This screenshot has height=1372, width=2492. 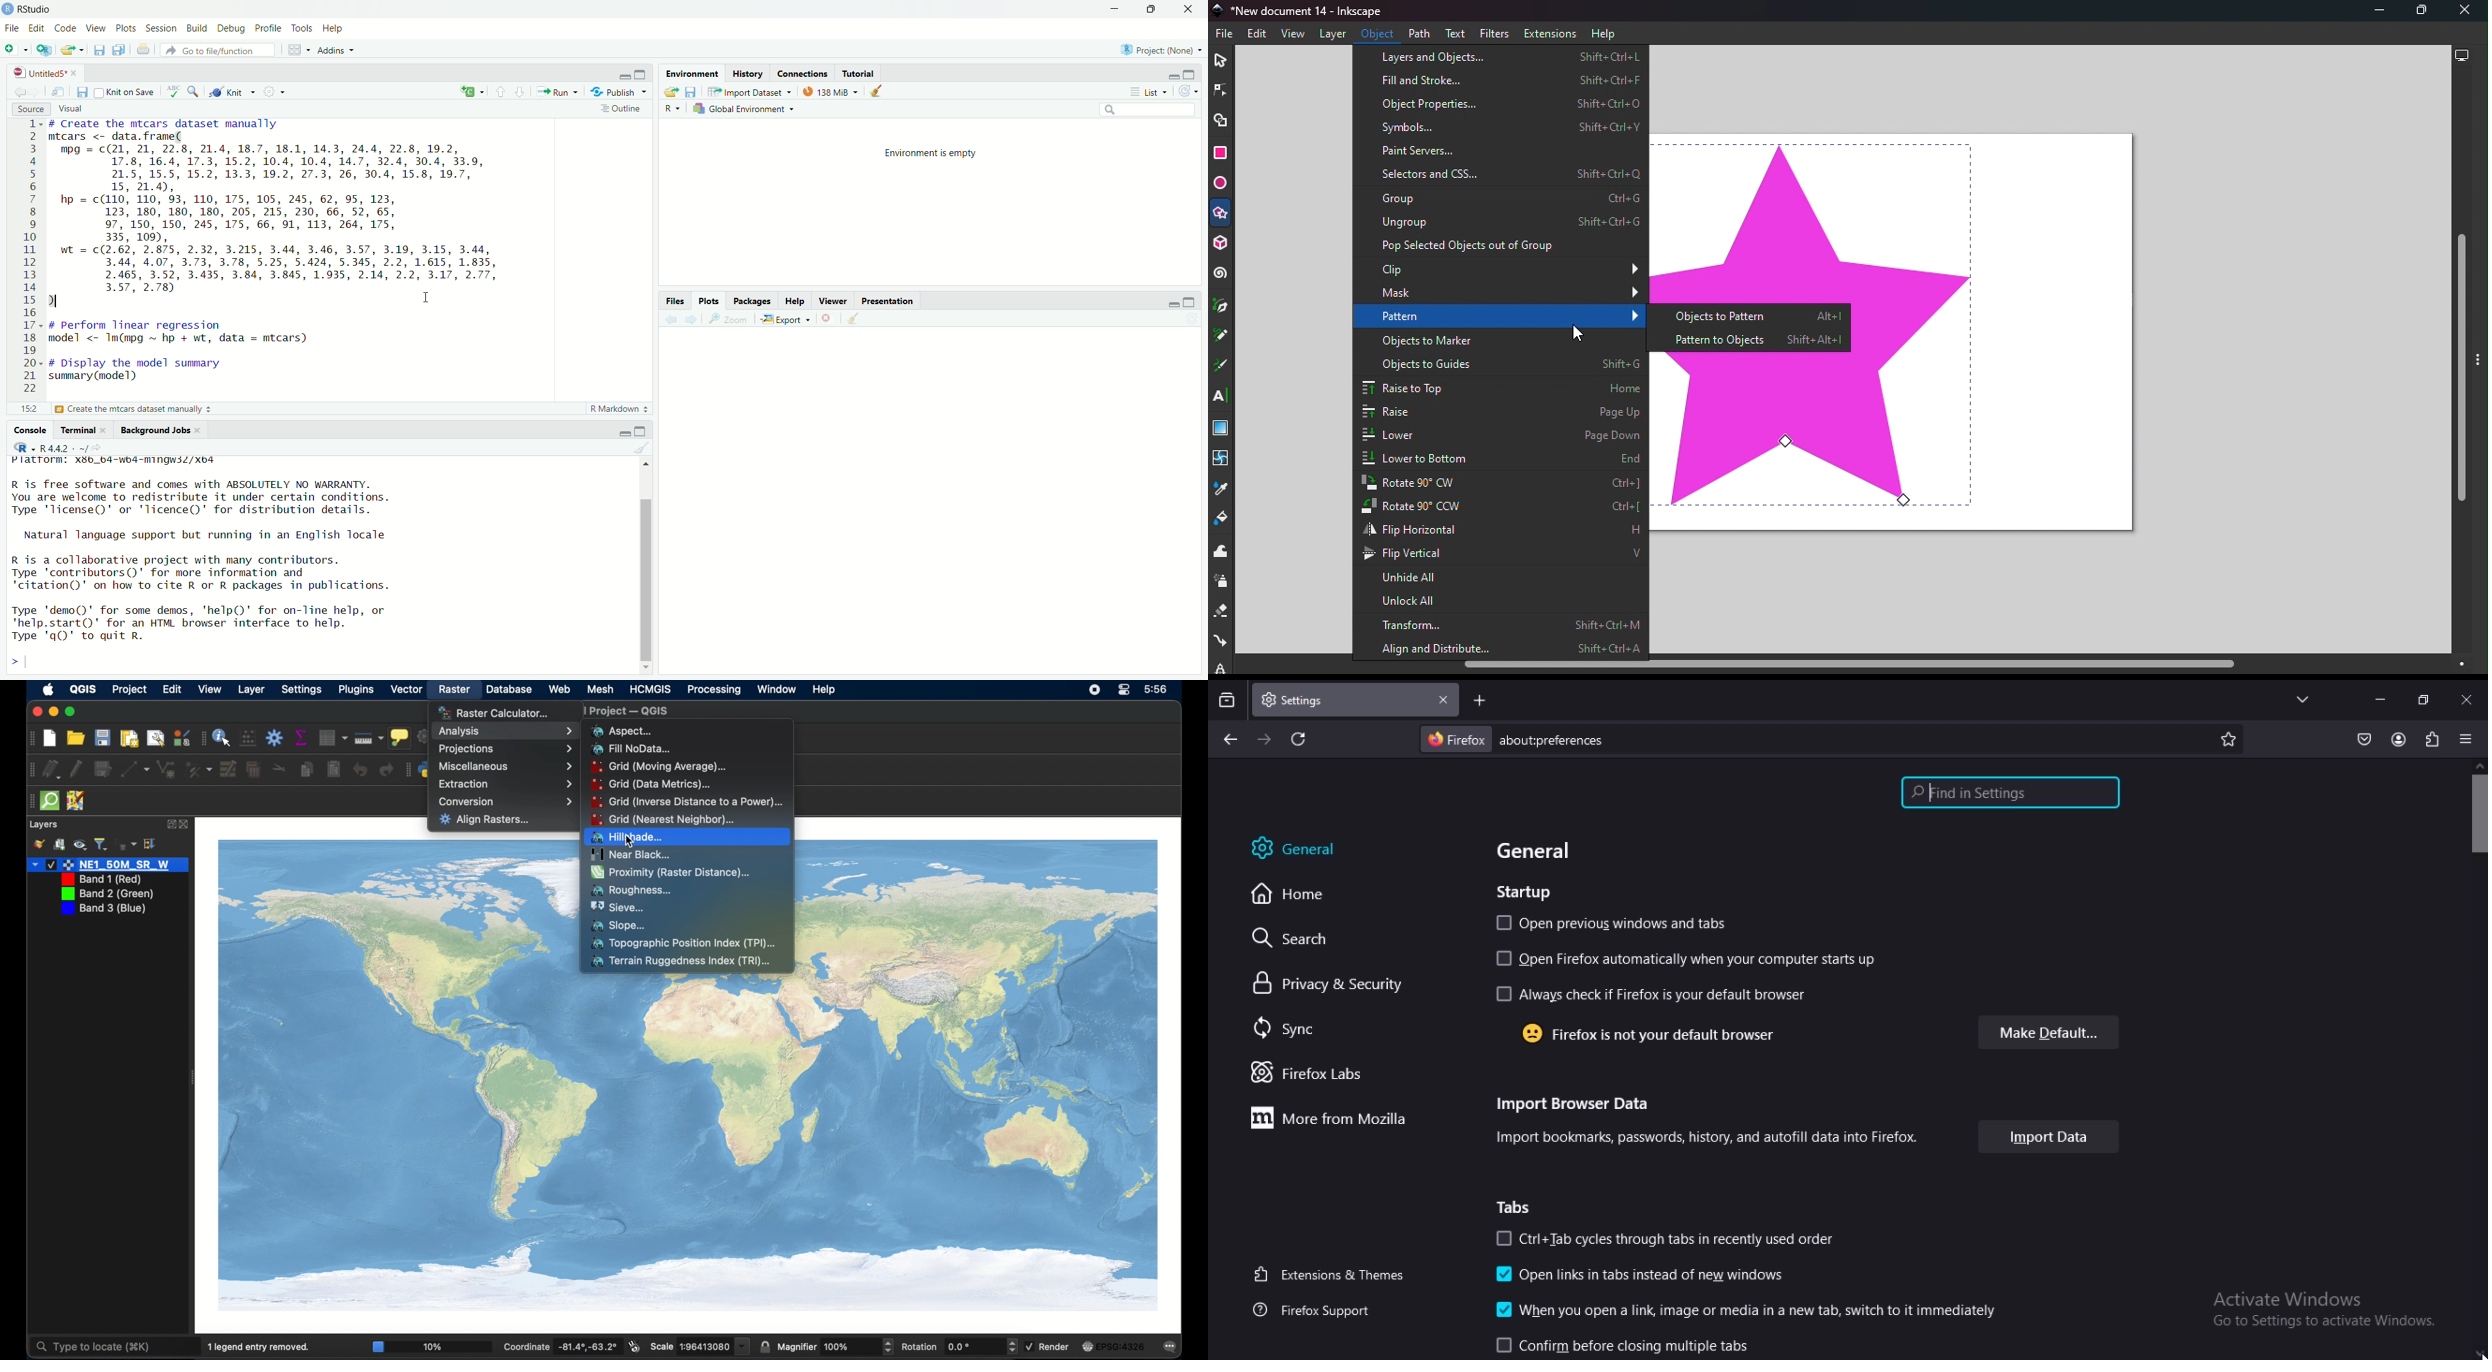 I want to click on clear all plots, so click(x=855, y=319).